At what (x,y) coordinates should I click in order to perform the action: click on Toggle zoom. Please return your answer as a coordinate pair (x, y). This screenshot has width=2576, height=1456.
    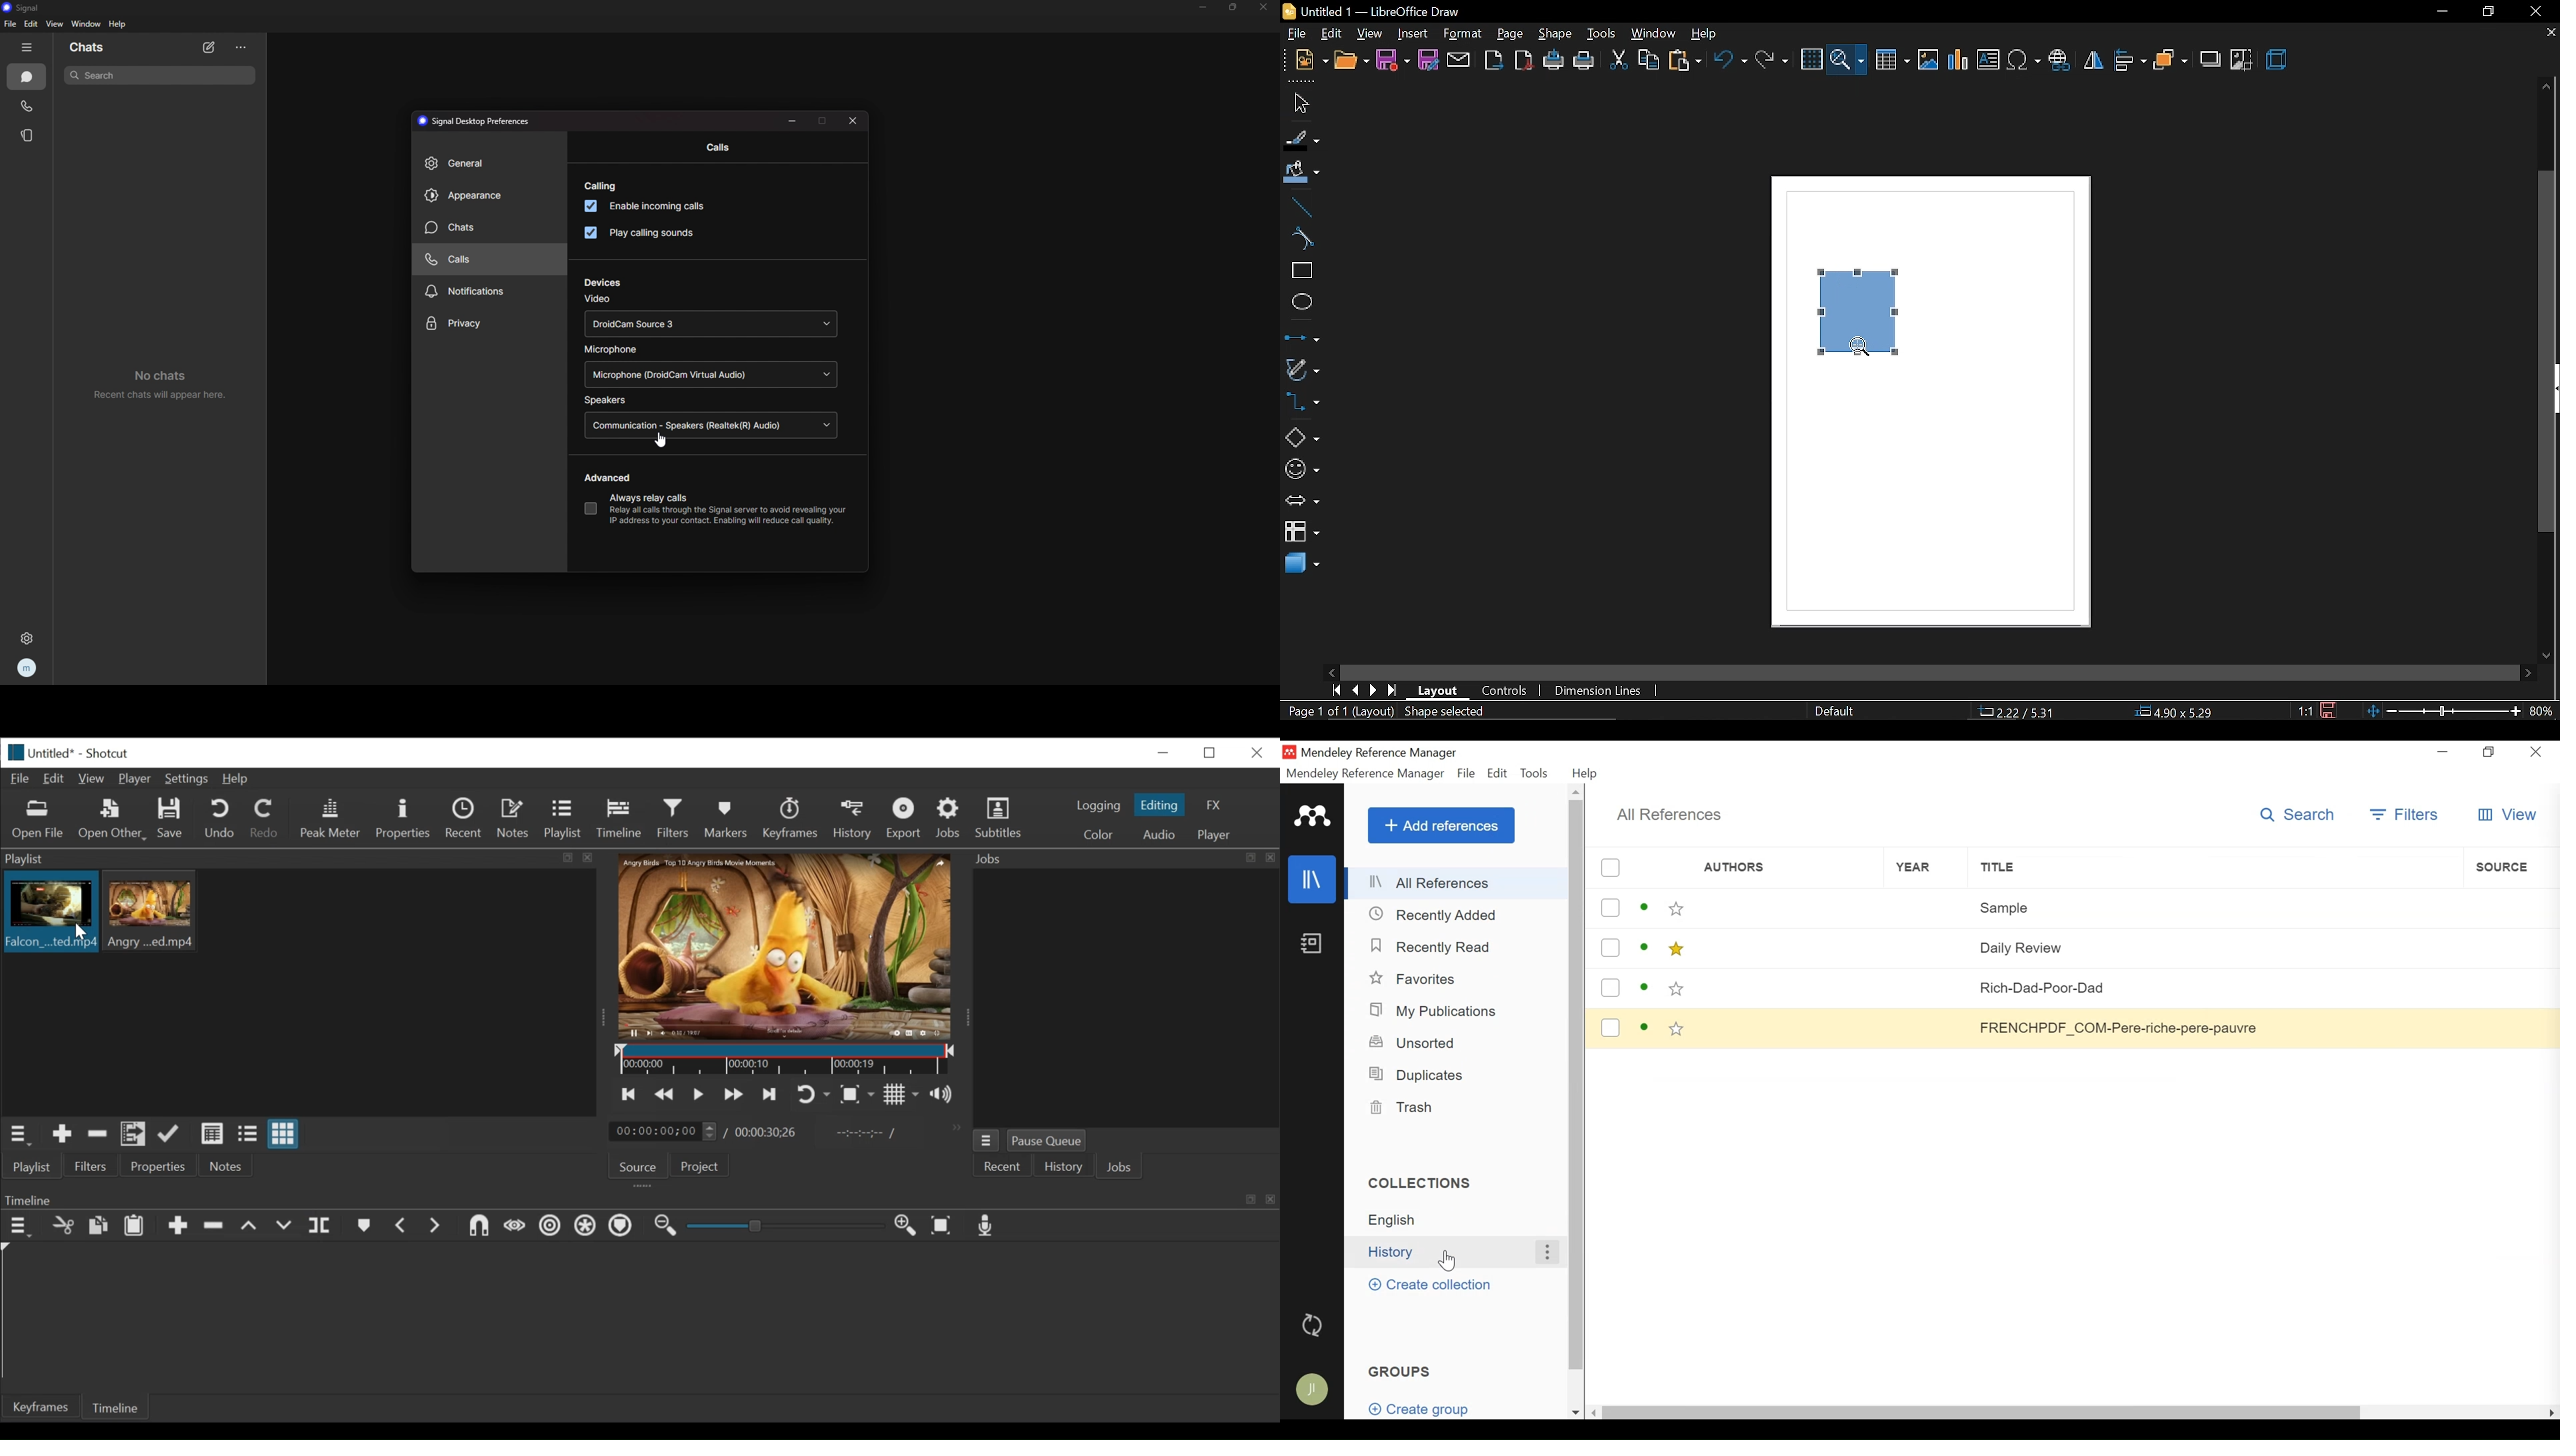
    Looking at the image, I should click on (857, 1095).